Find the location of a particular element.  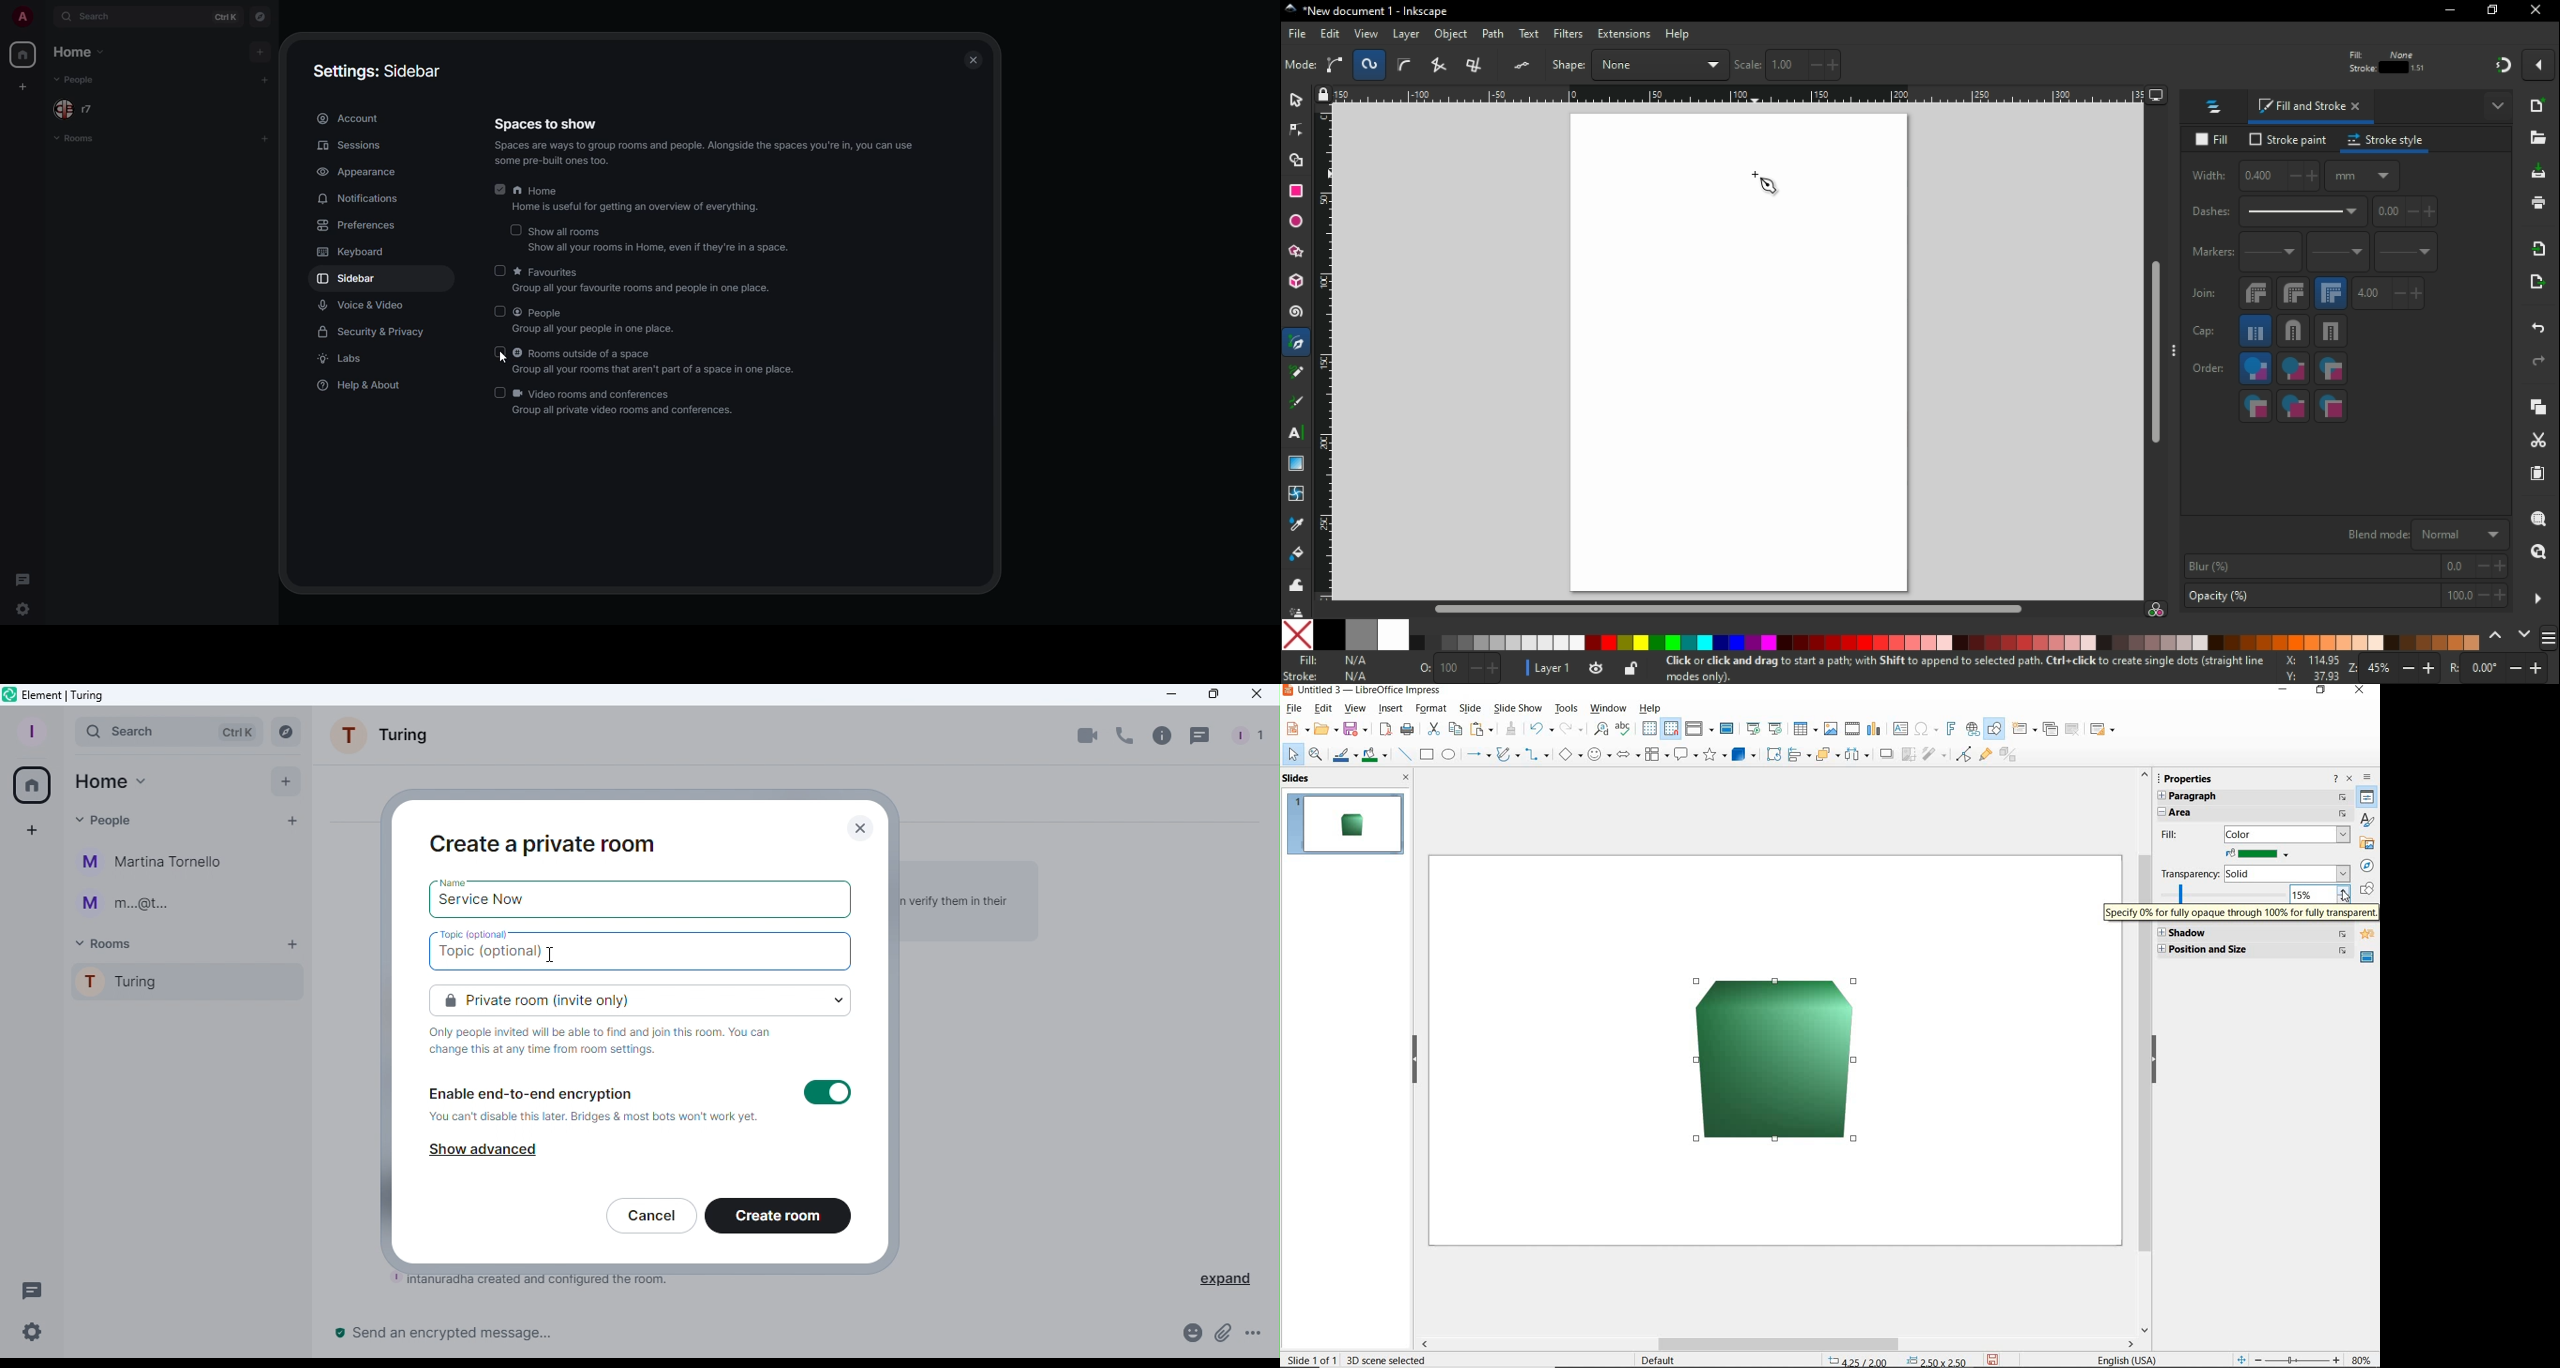

text tool is located at coordinates (1296, 435).